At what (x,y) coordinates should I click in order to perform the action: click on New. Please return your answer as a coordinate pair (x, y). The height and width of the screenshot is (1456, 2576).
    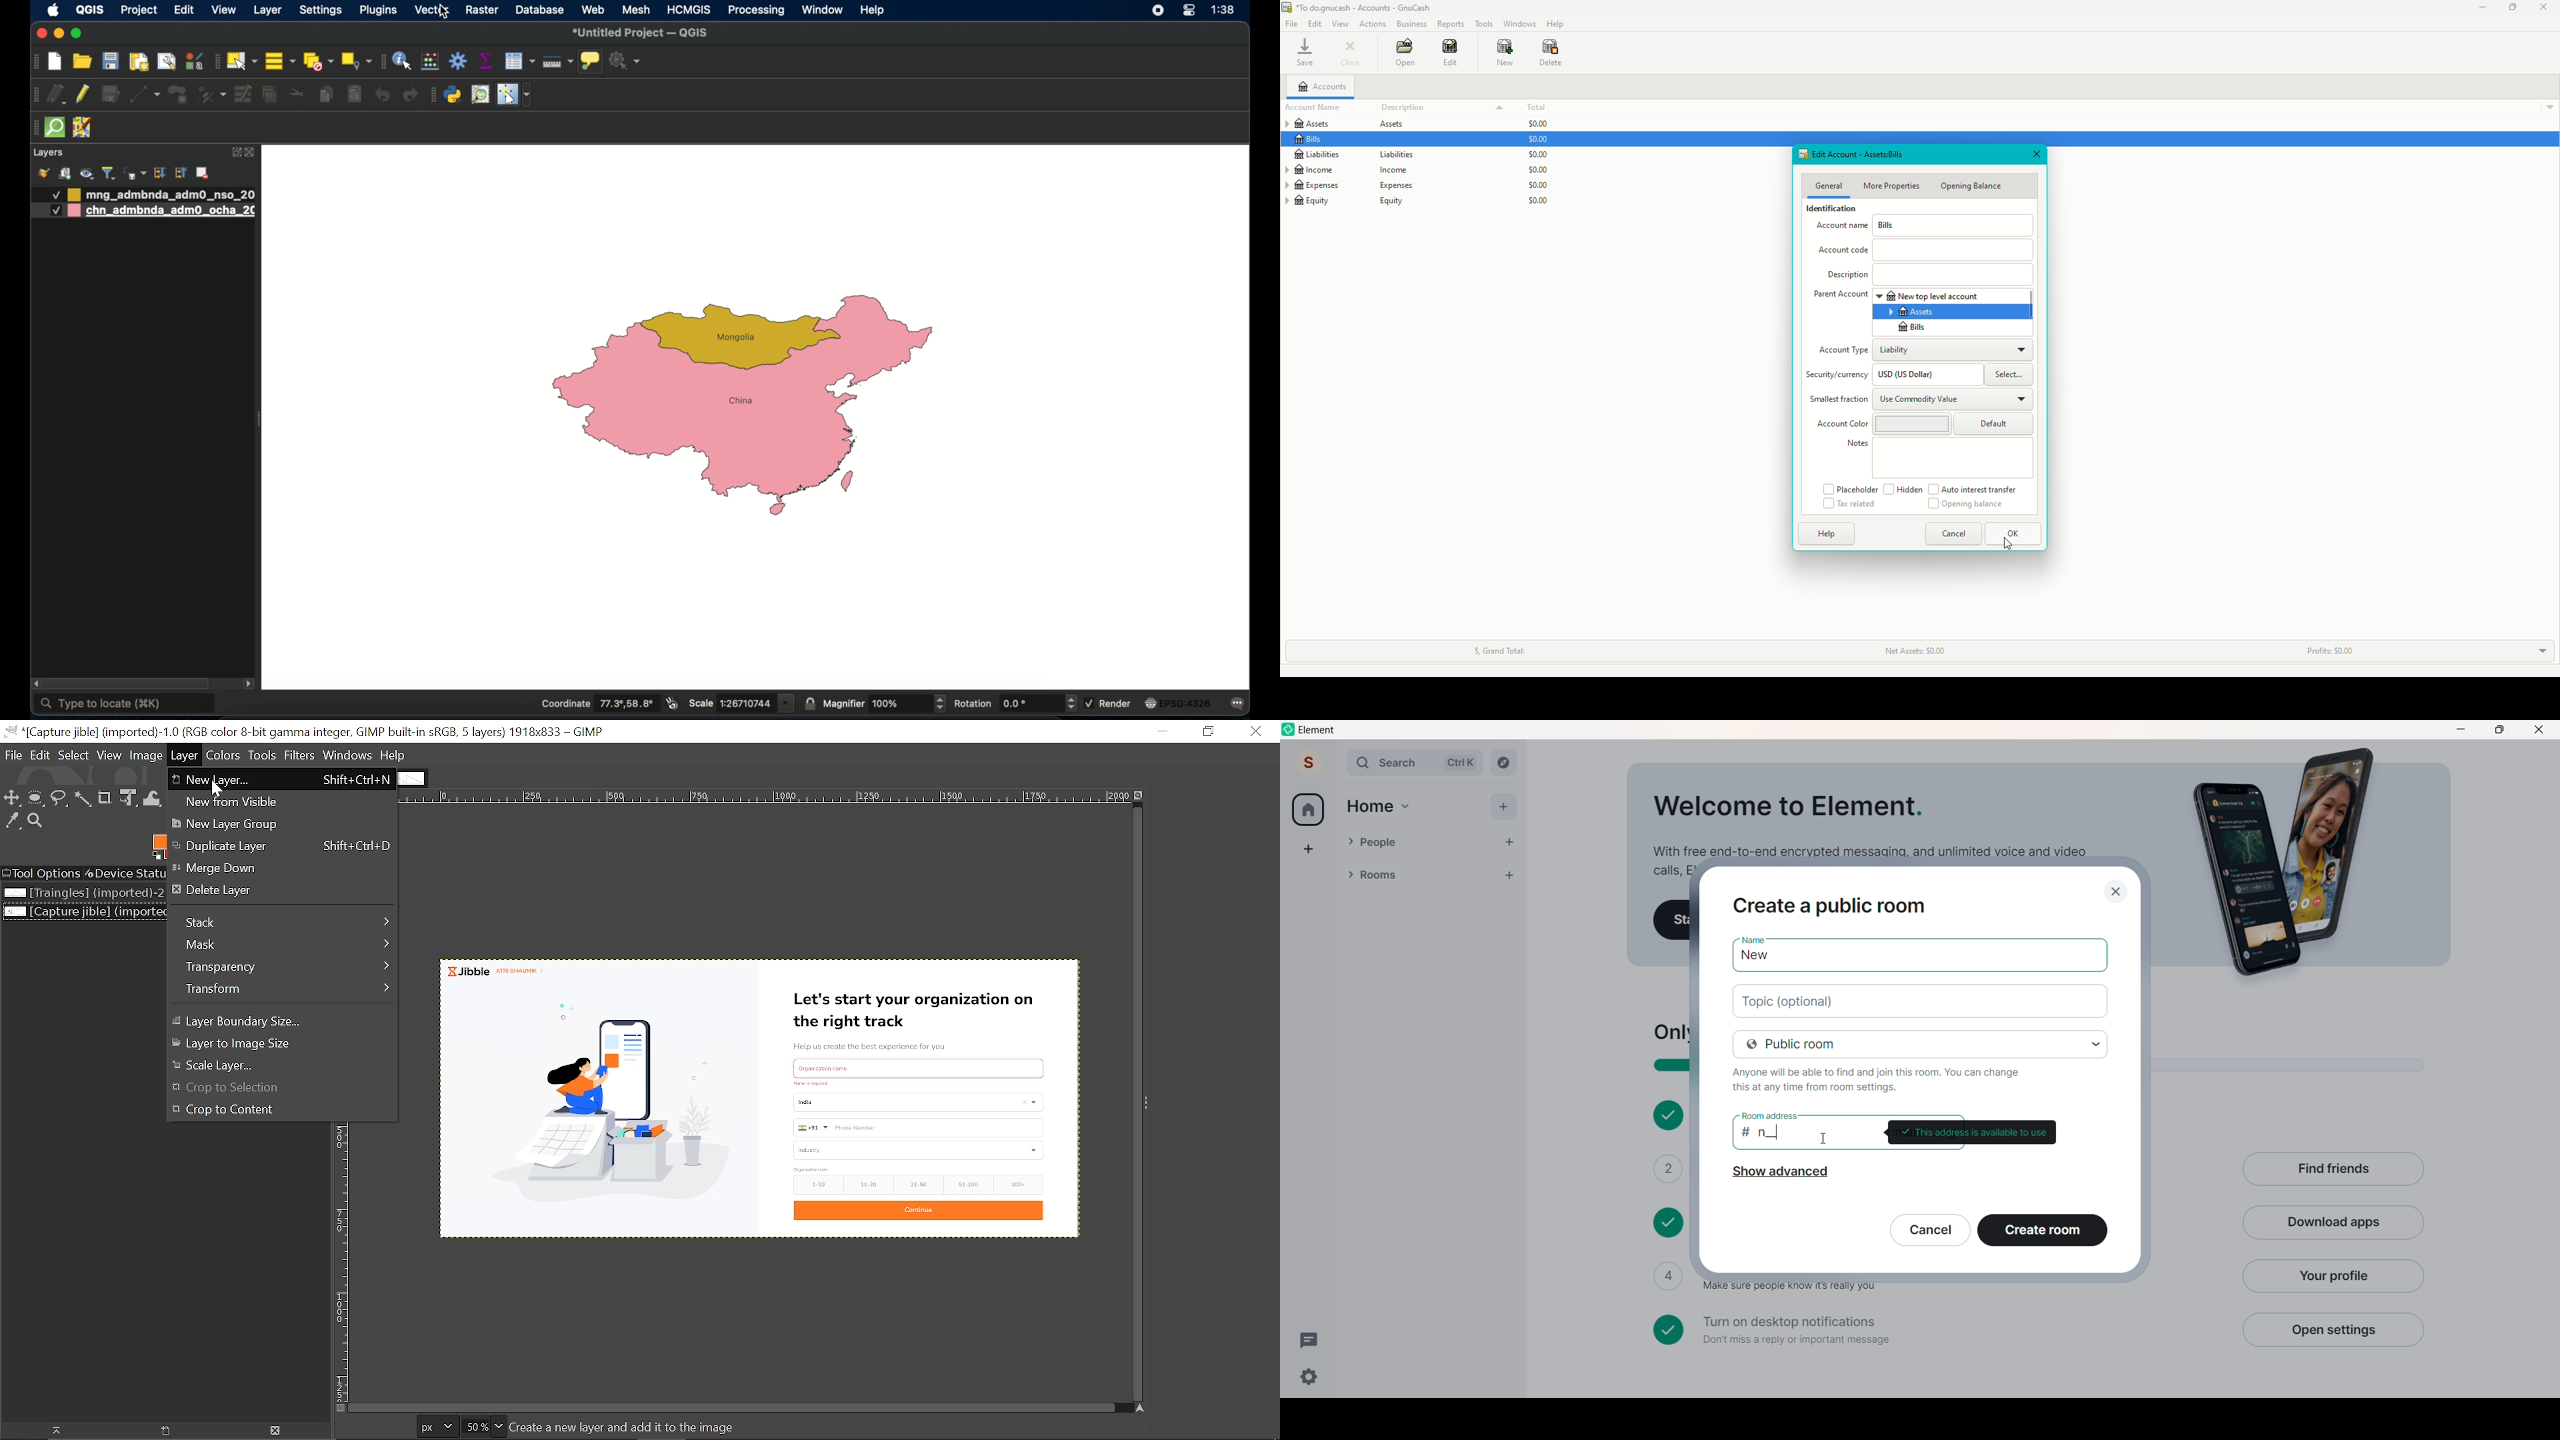
    Looking at the image, I should click on (1505, 53).